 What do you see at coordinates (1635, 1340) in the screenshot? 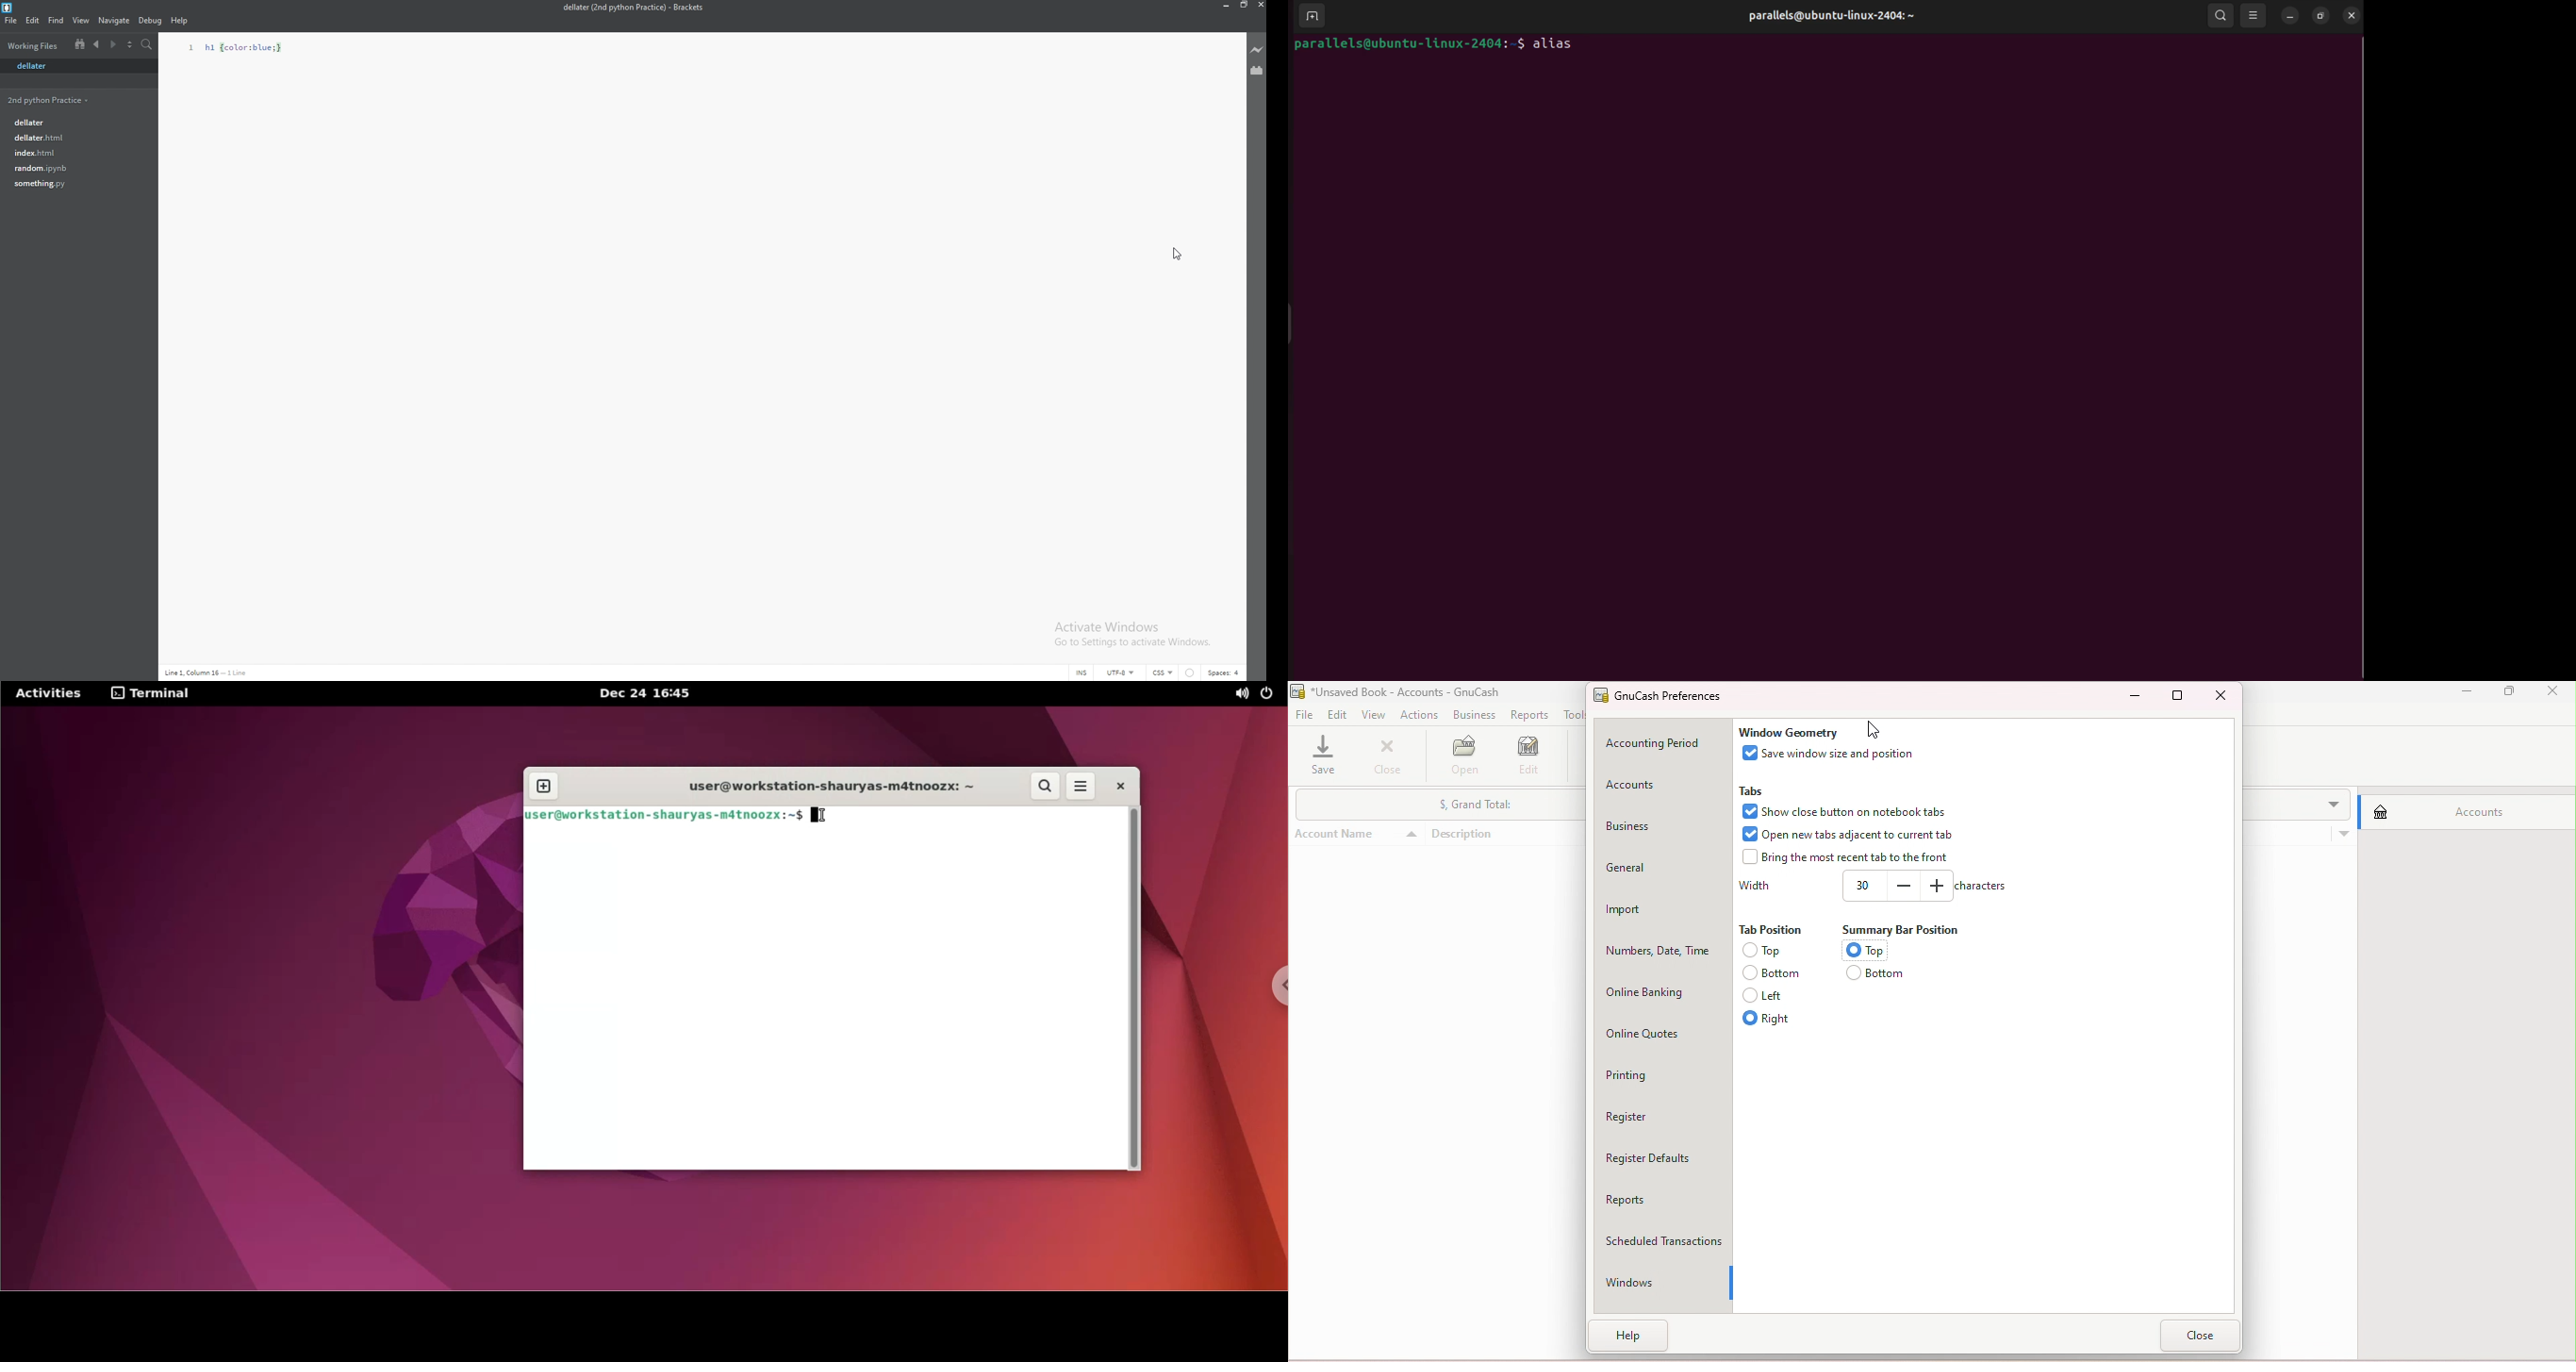
I see `Help` at bounding box center [1635, 1340].